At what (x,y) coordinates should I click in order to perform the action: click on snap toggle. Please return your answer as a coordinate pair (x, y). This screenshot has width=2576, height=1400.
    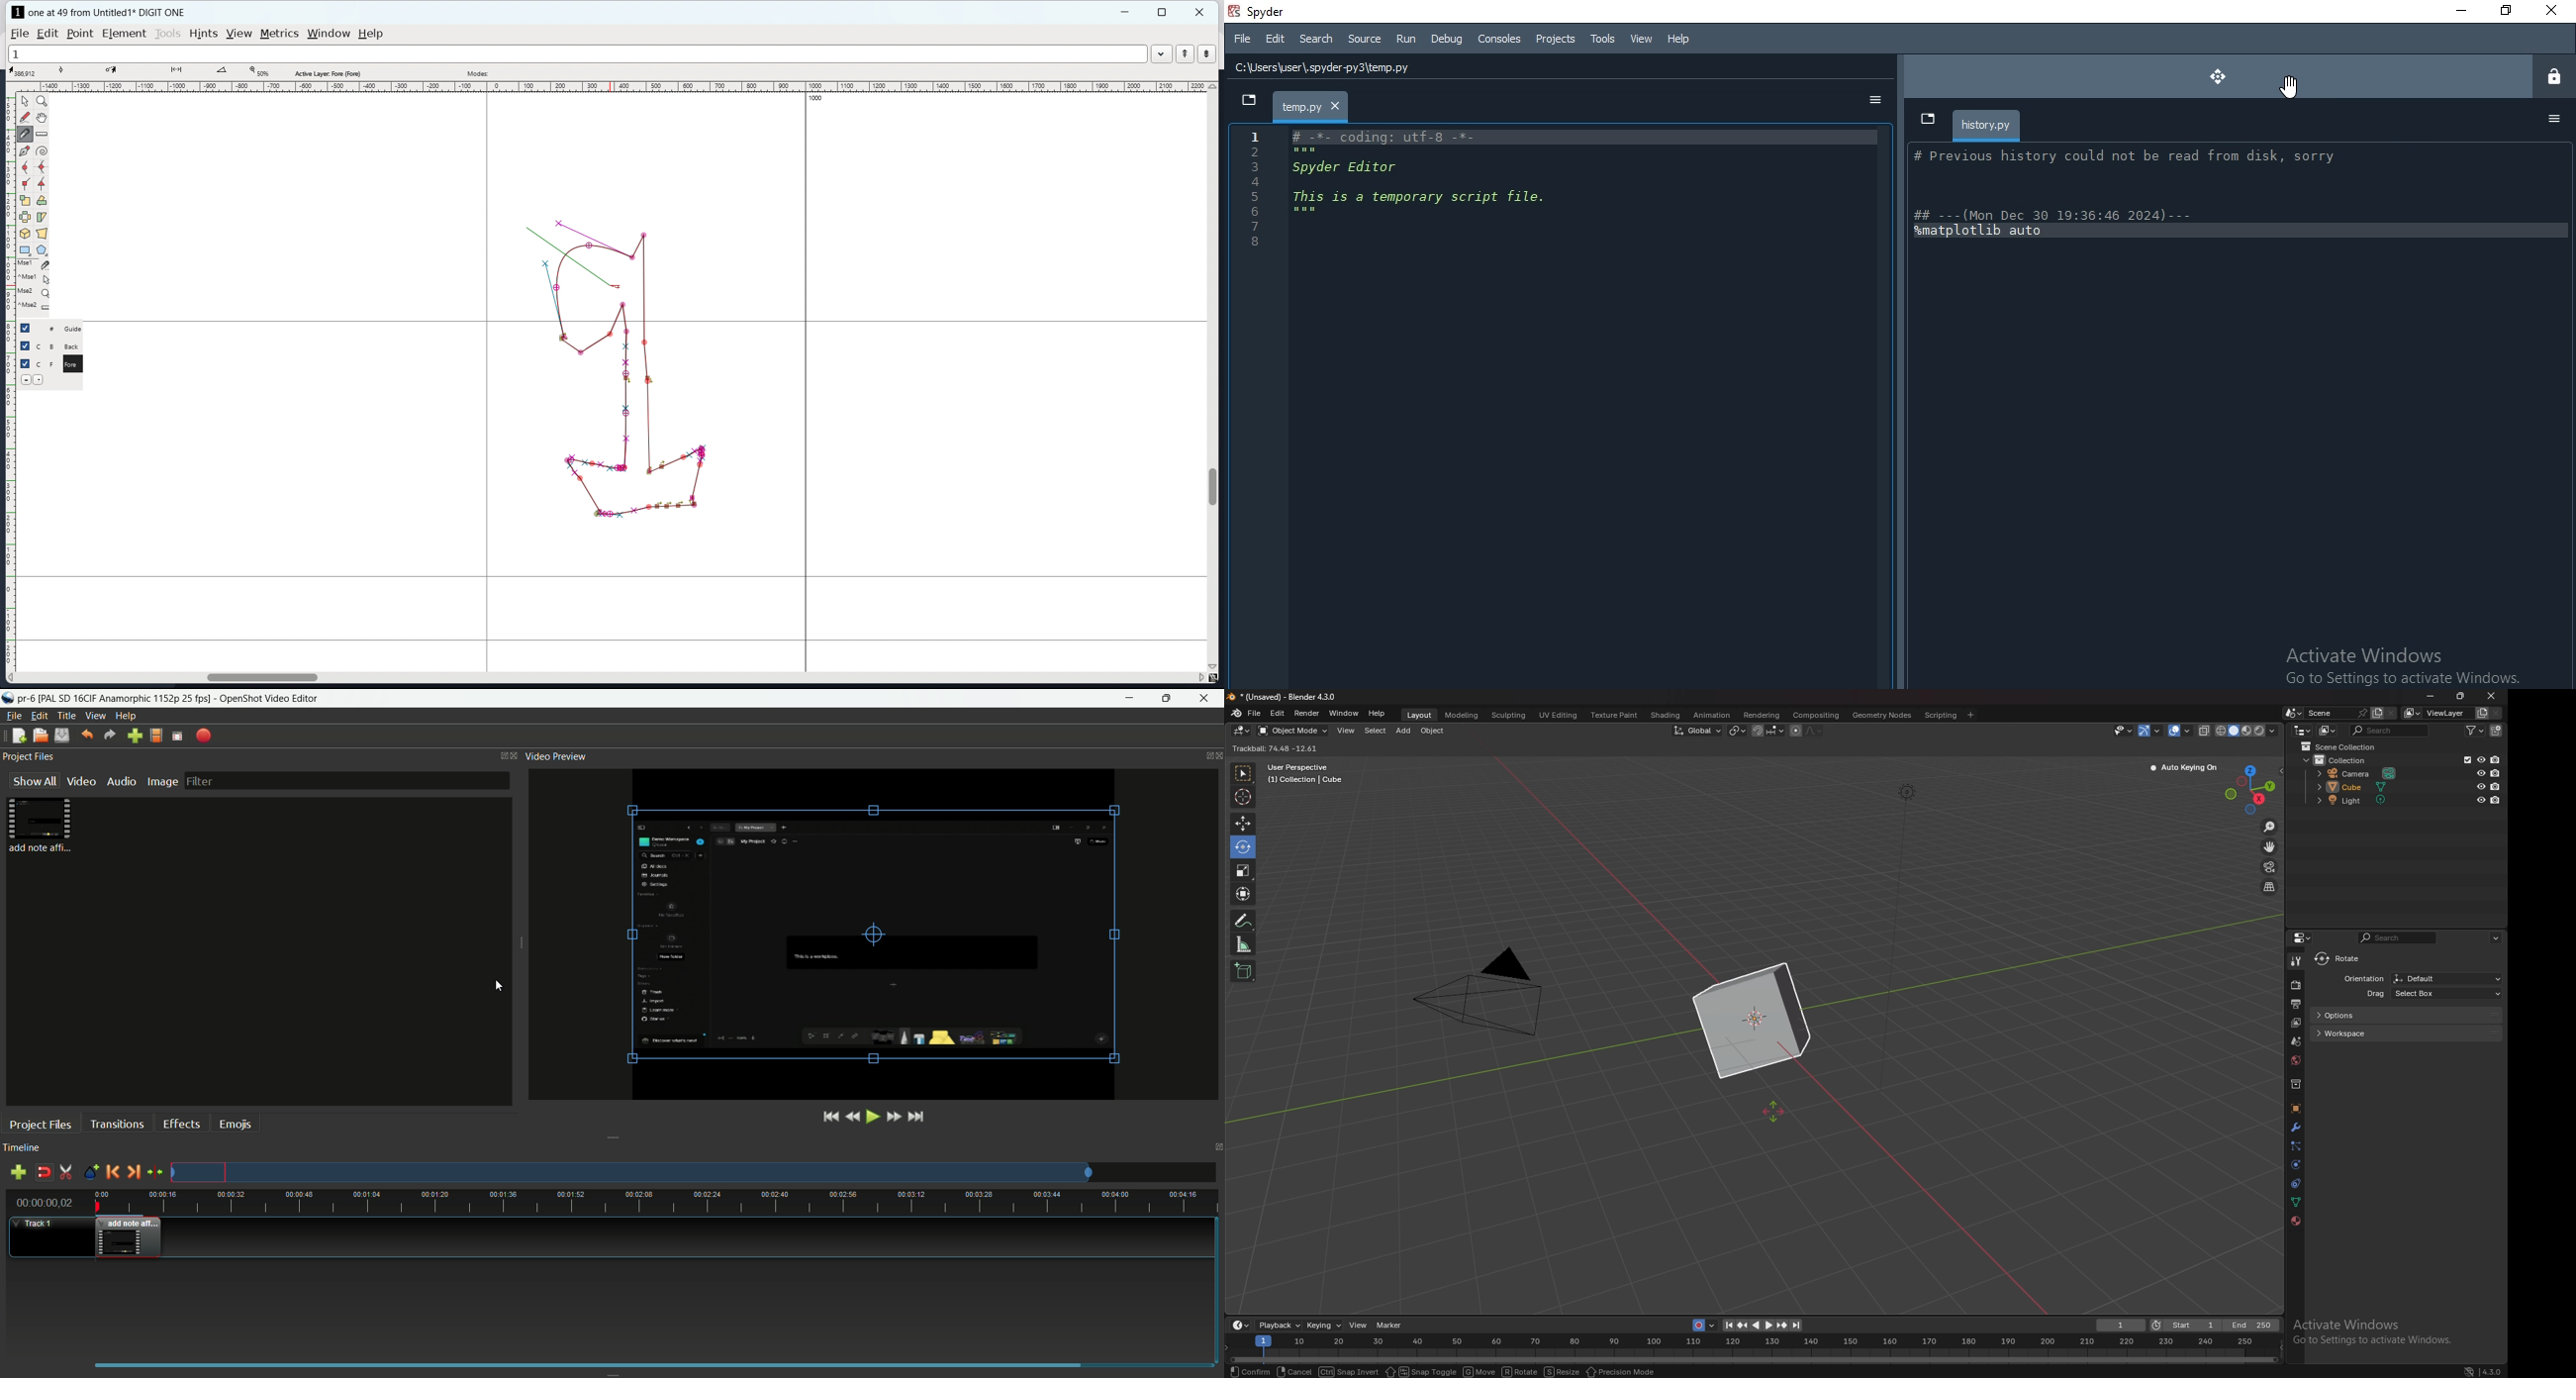
    Looking at the image, I should click on (1421, 1371).